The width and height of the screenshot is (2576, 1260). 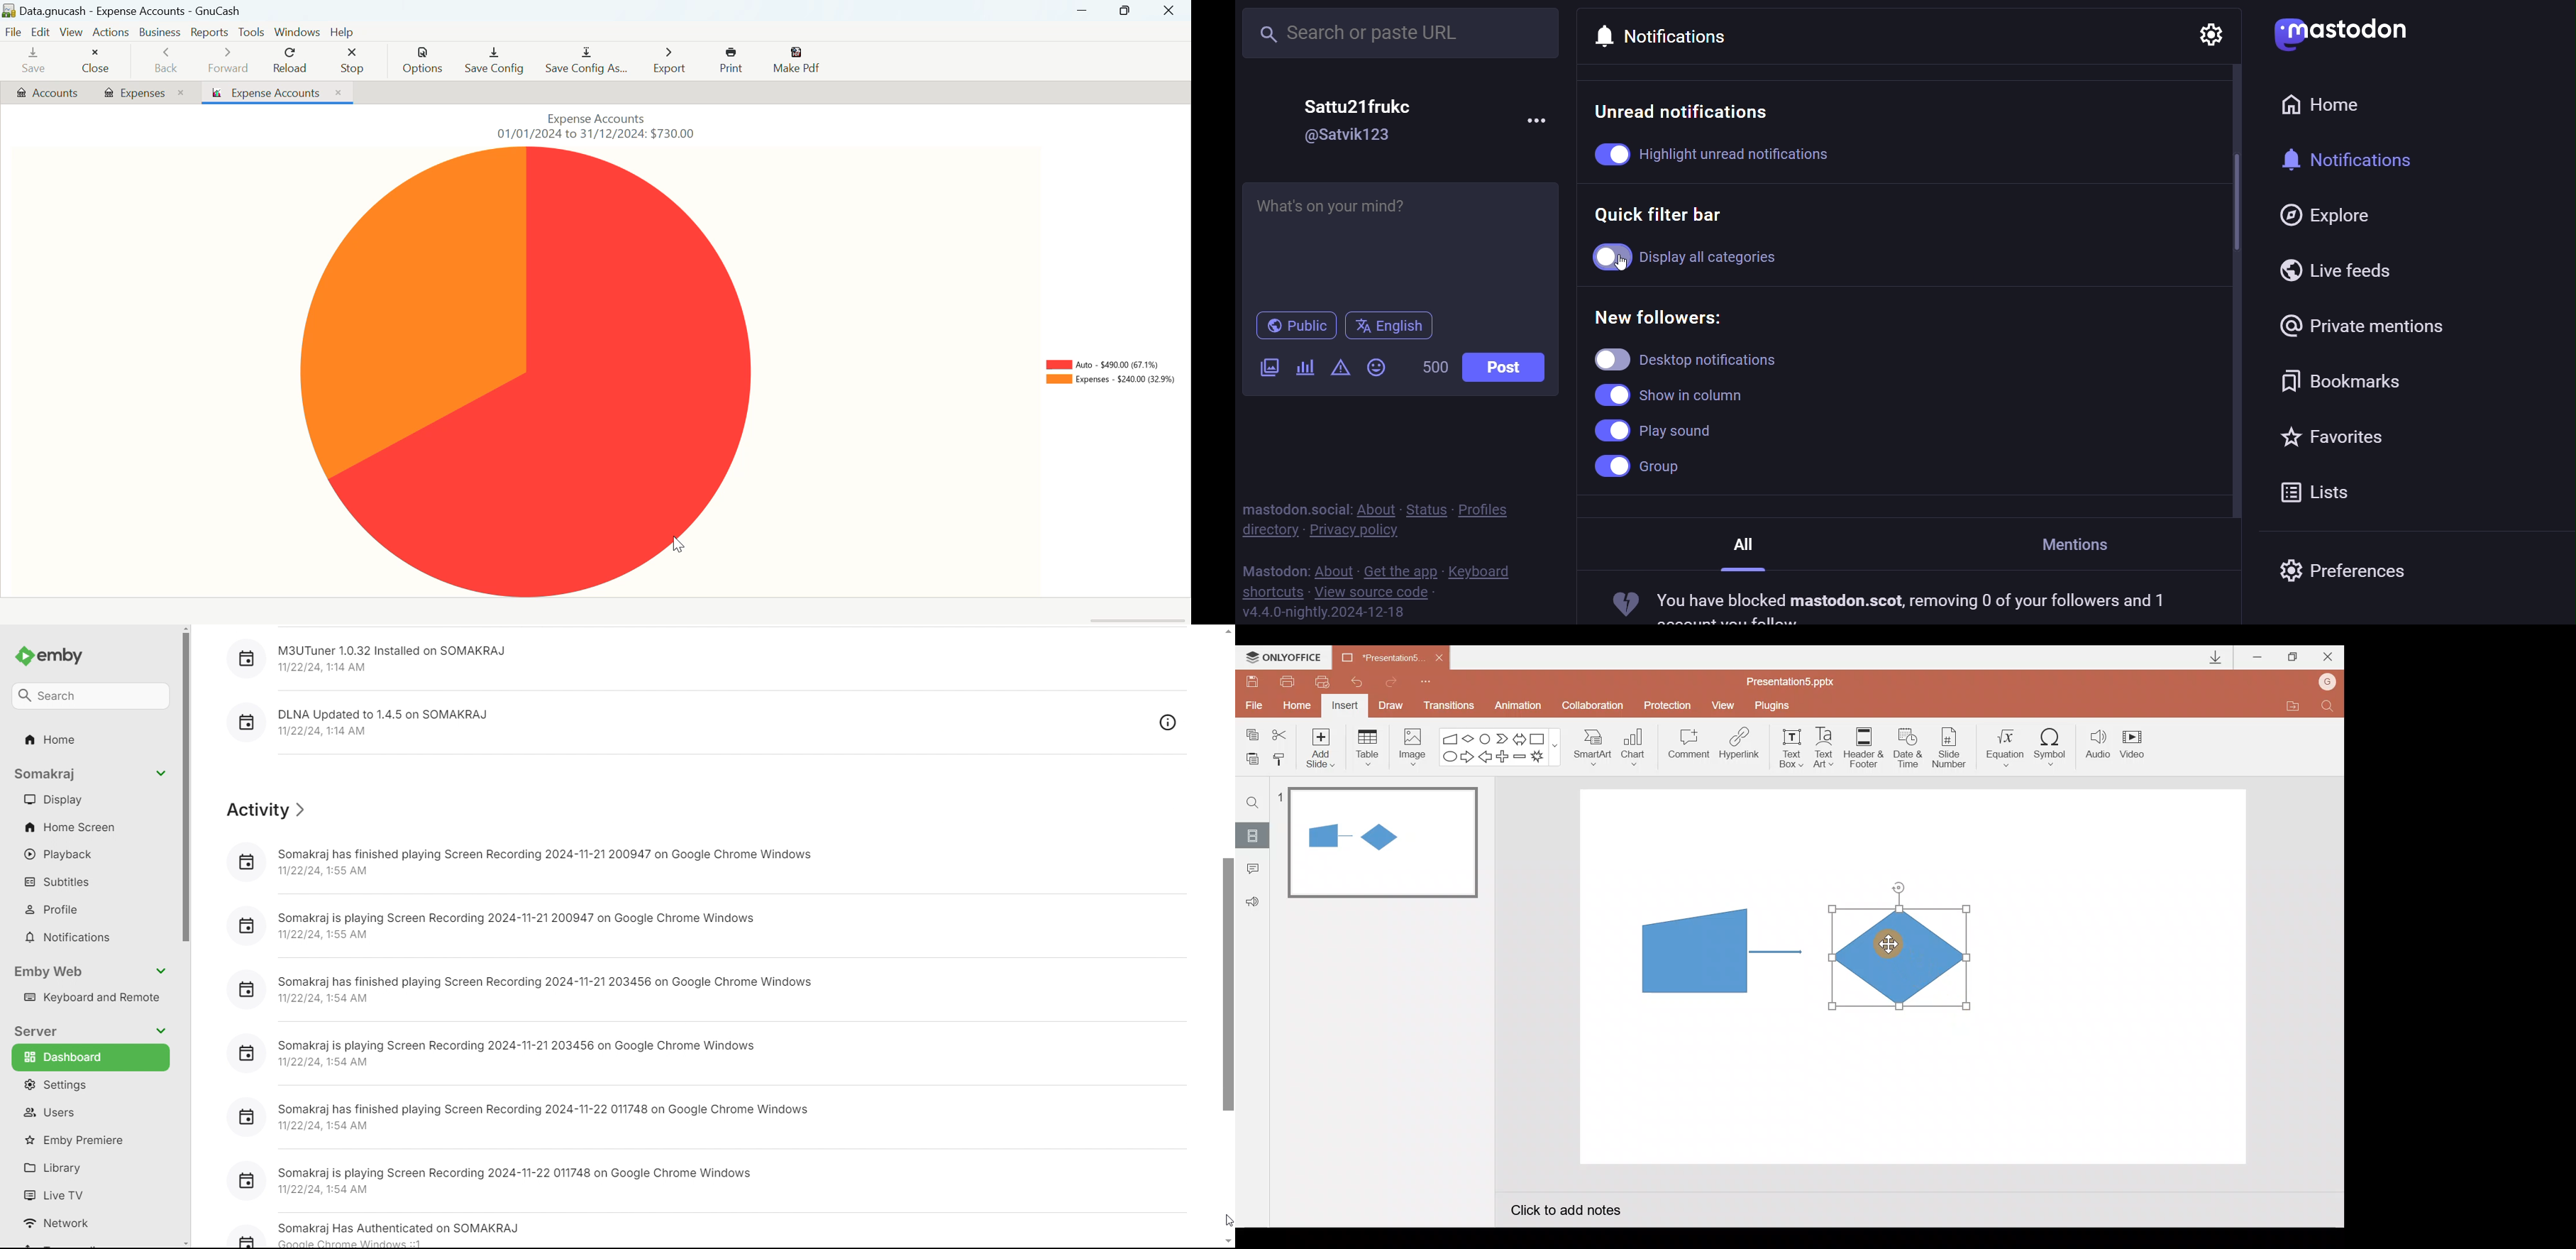 I want to click on Find, so click(x=2328, y=709).